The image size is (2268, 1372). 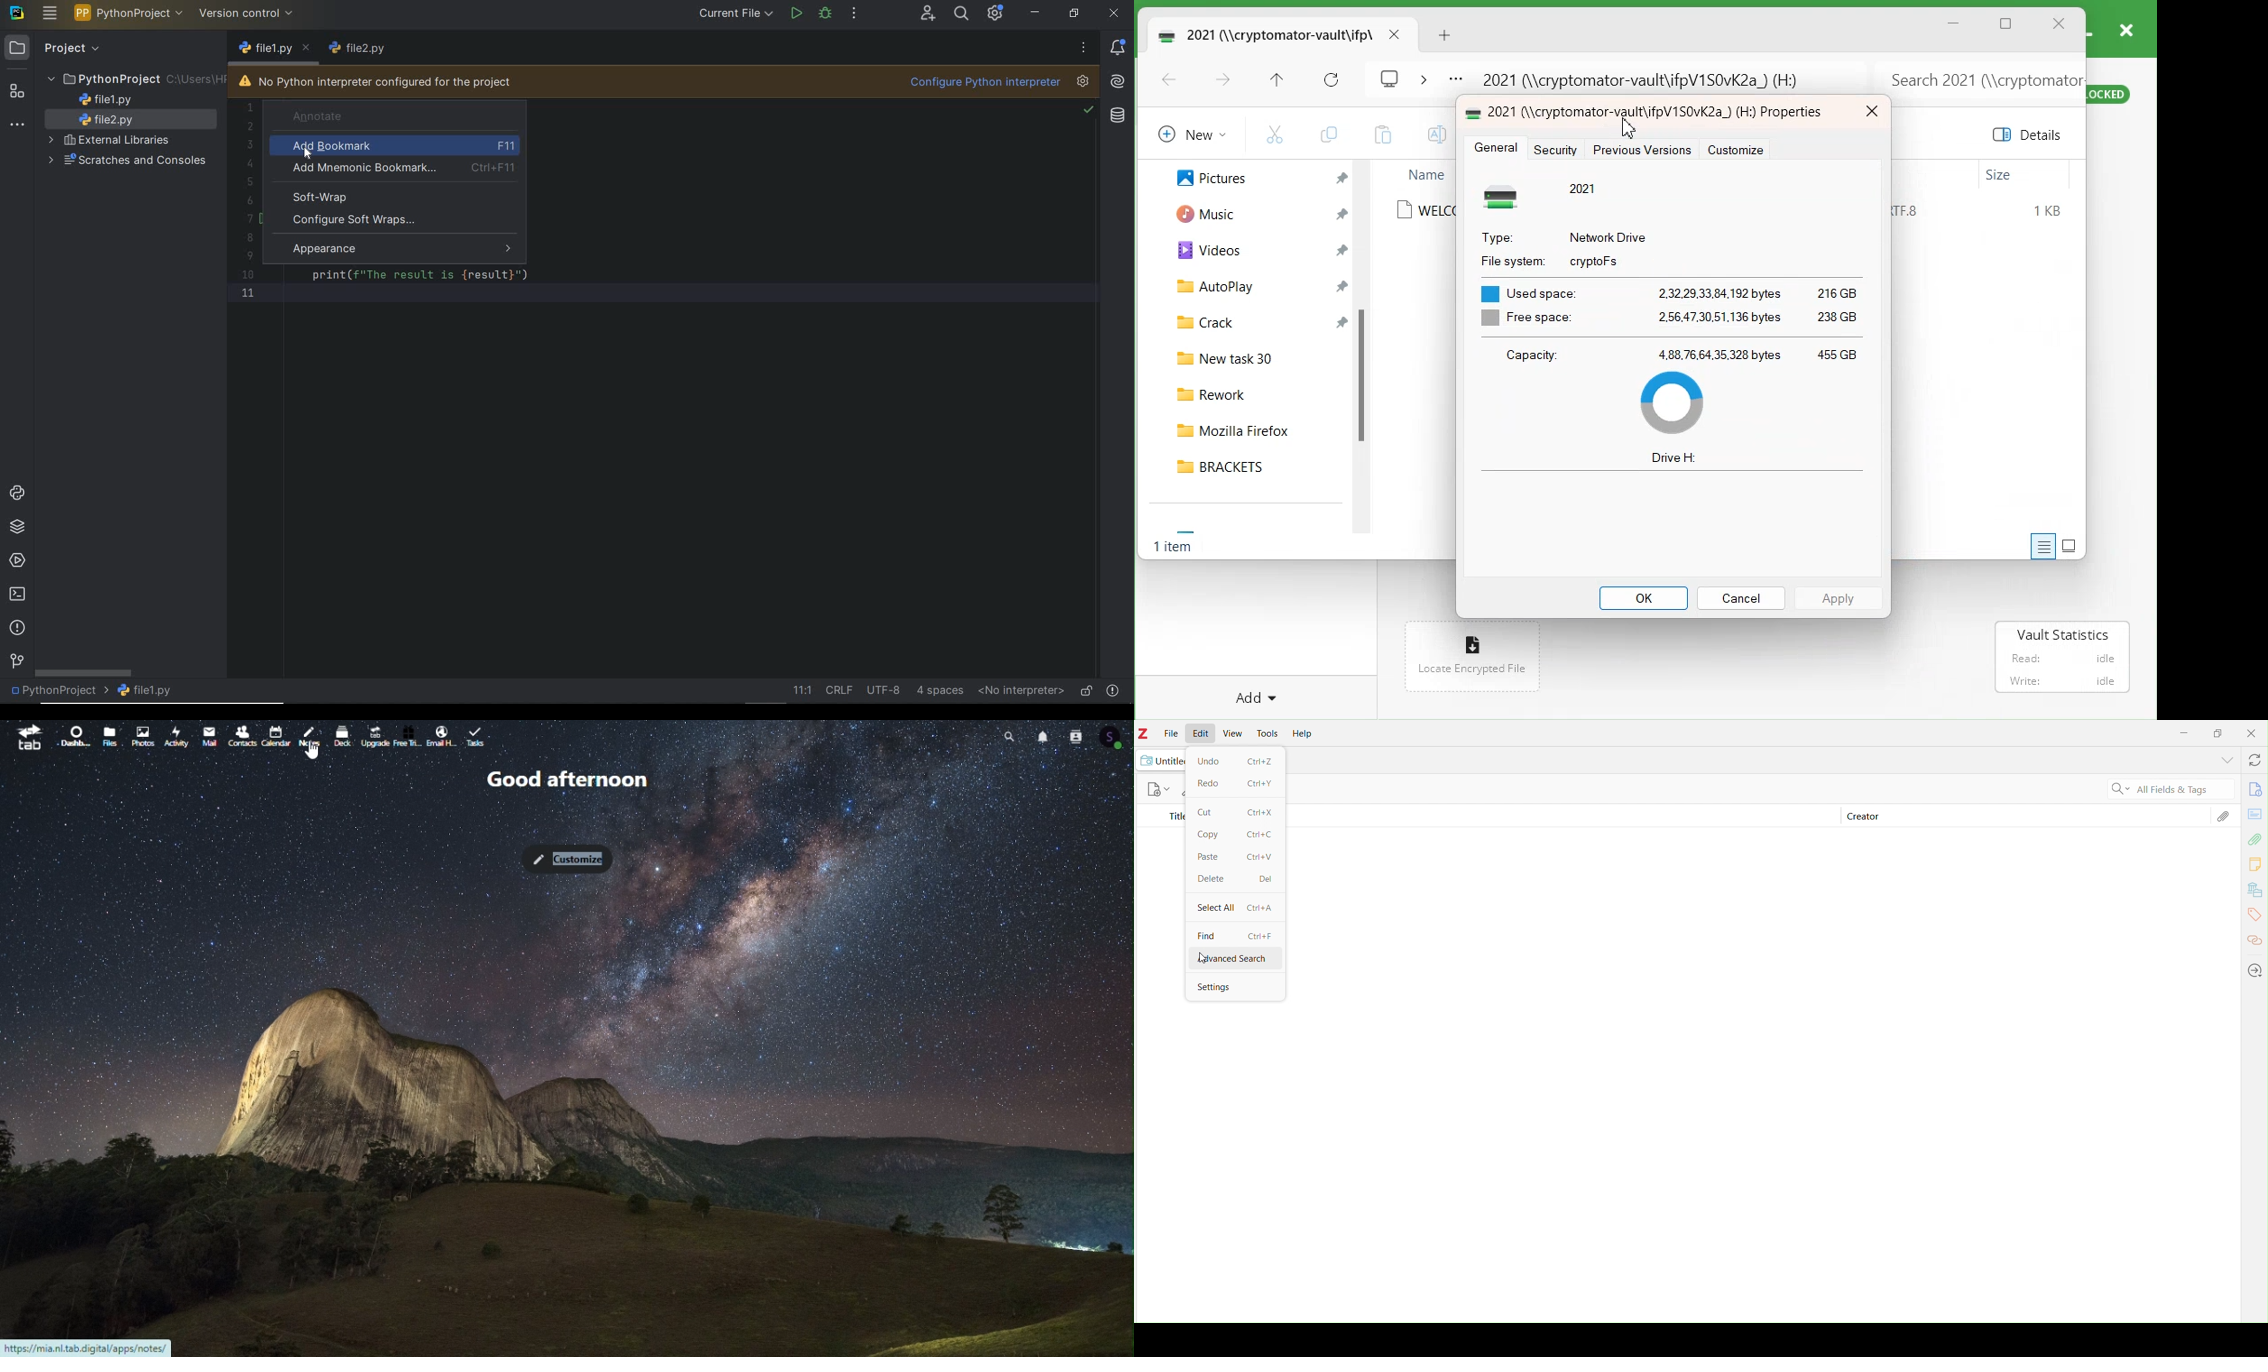 What do you see at coordinates (23, 736) in the screenshot?
I see `tab ` at bounding box center [23, 736].